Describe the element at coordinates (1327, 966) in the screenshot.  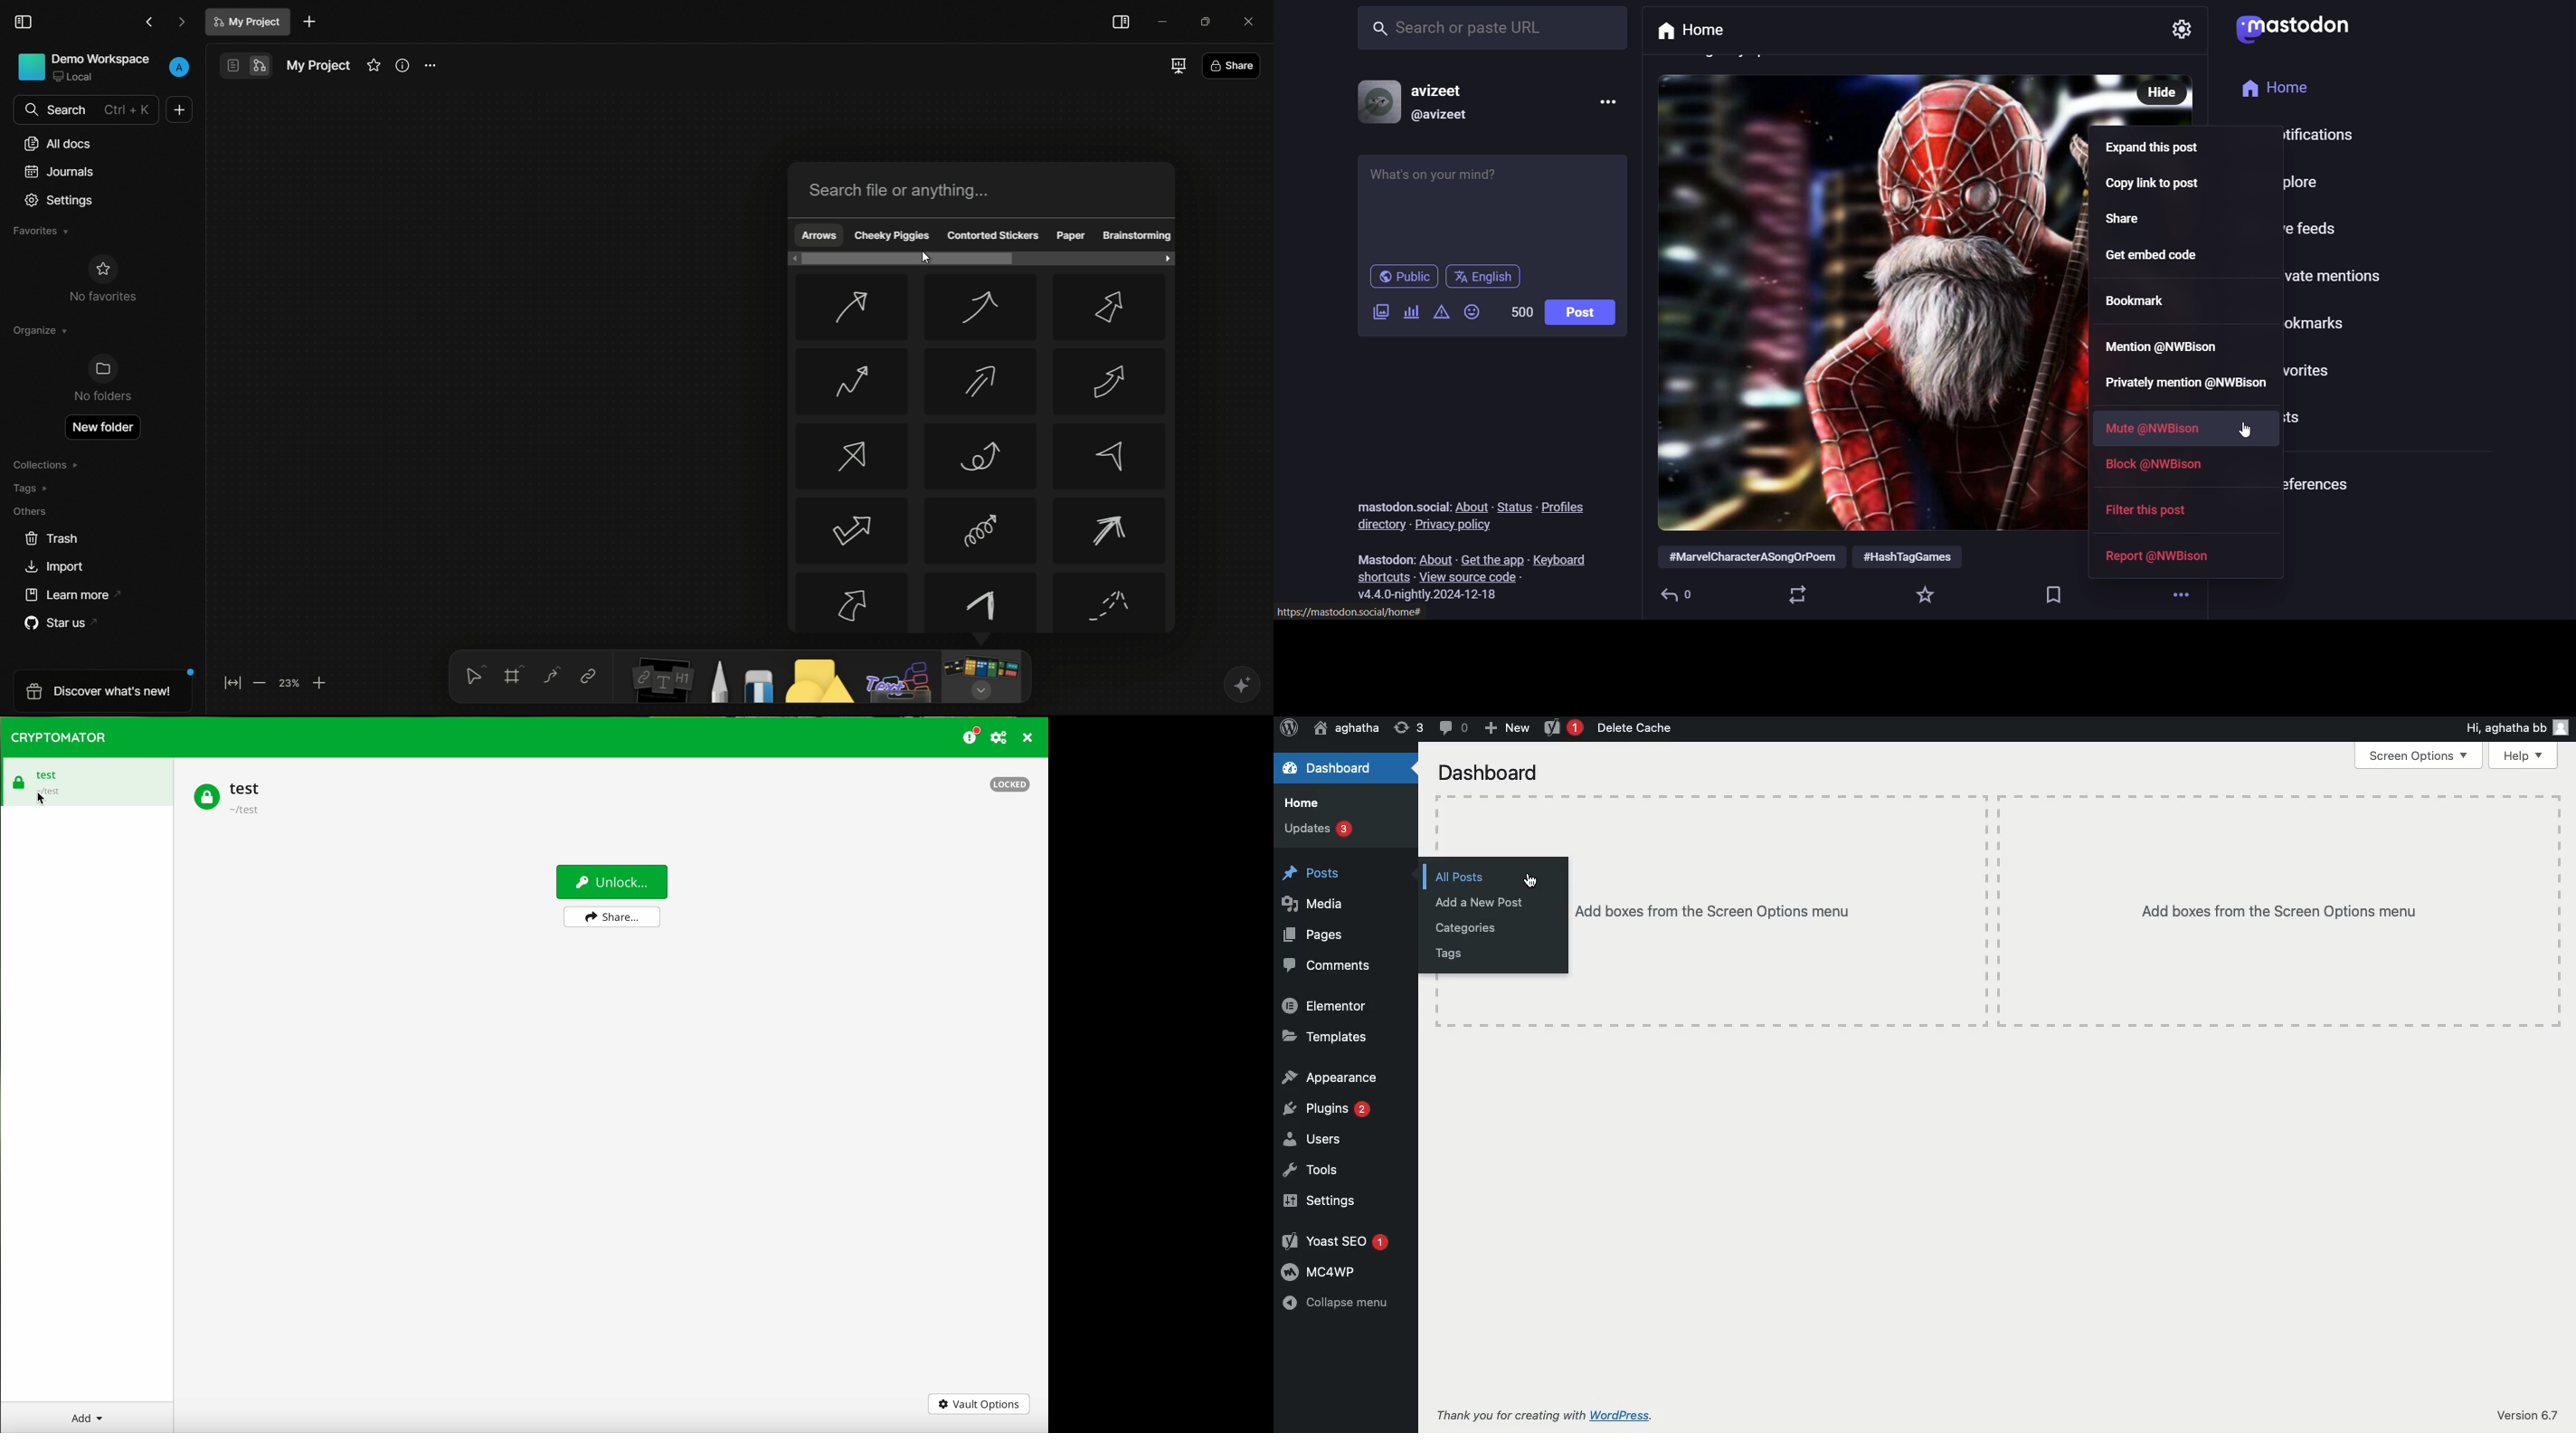
I see `Comments` at that location.